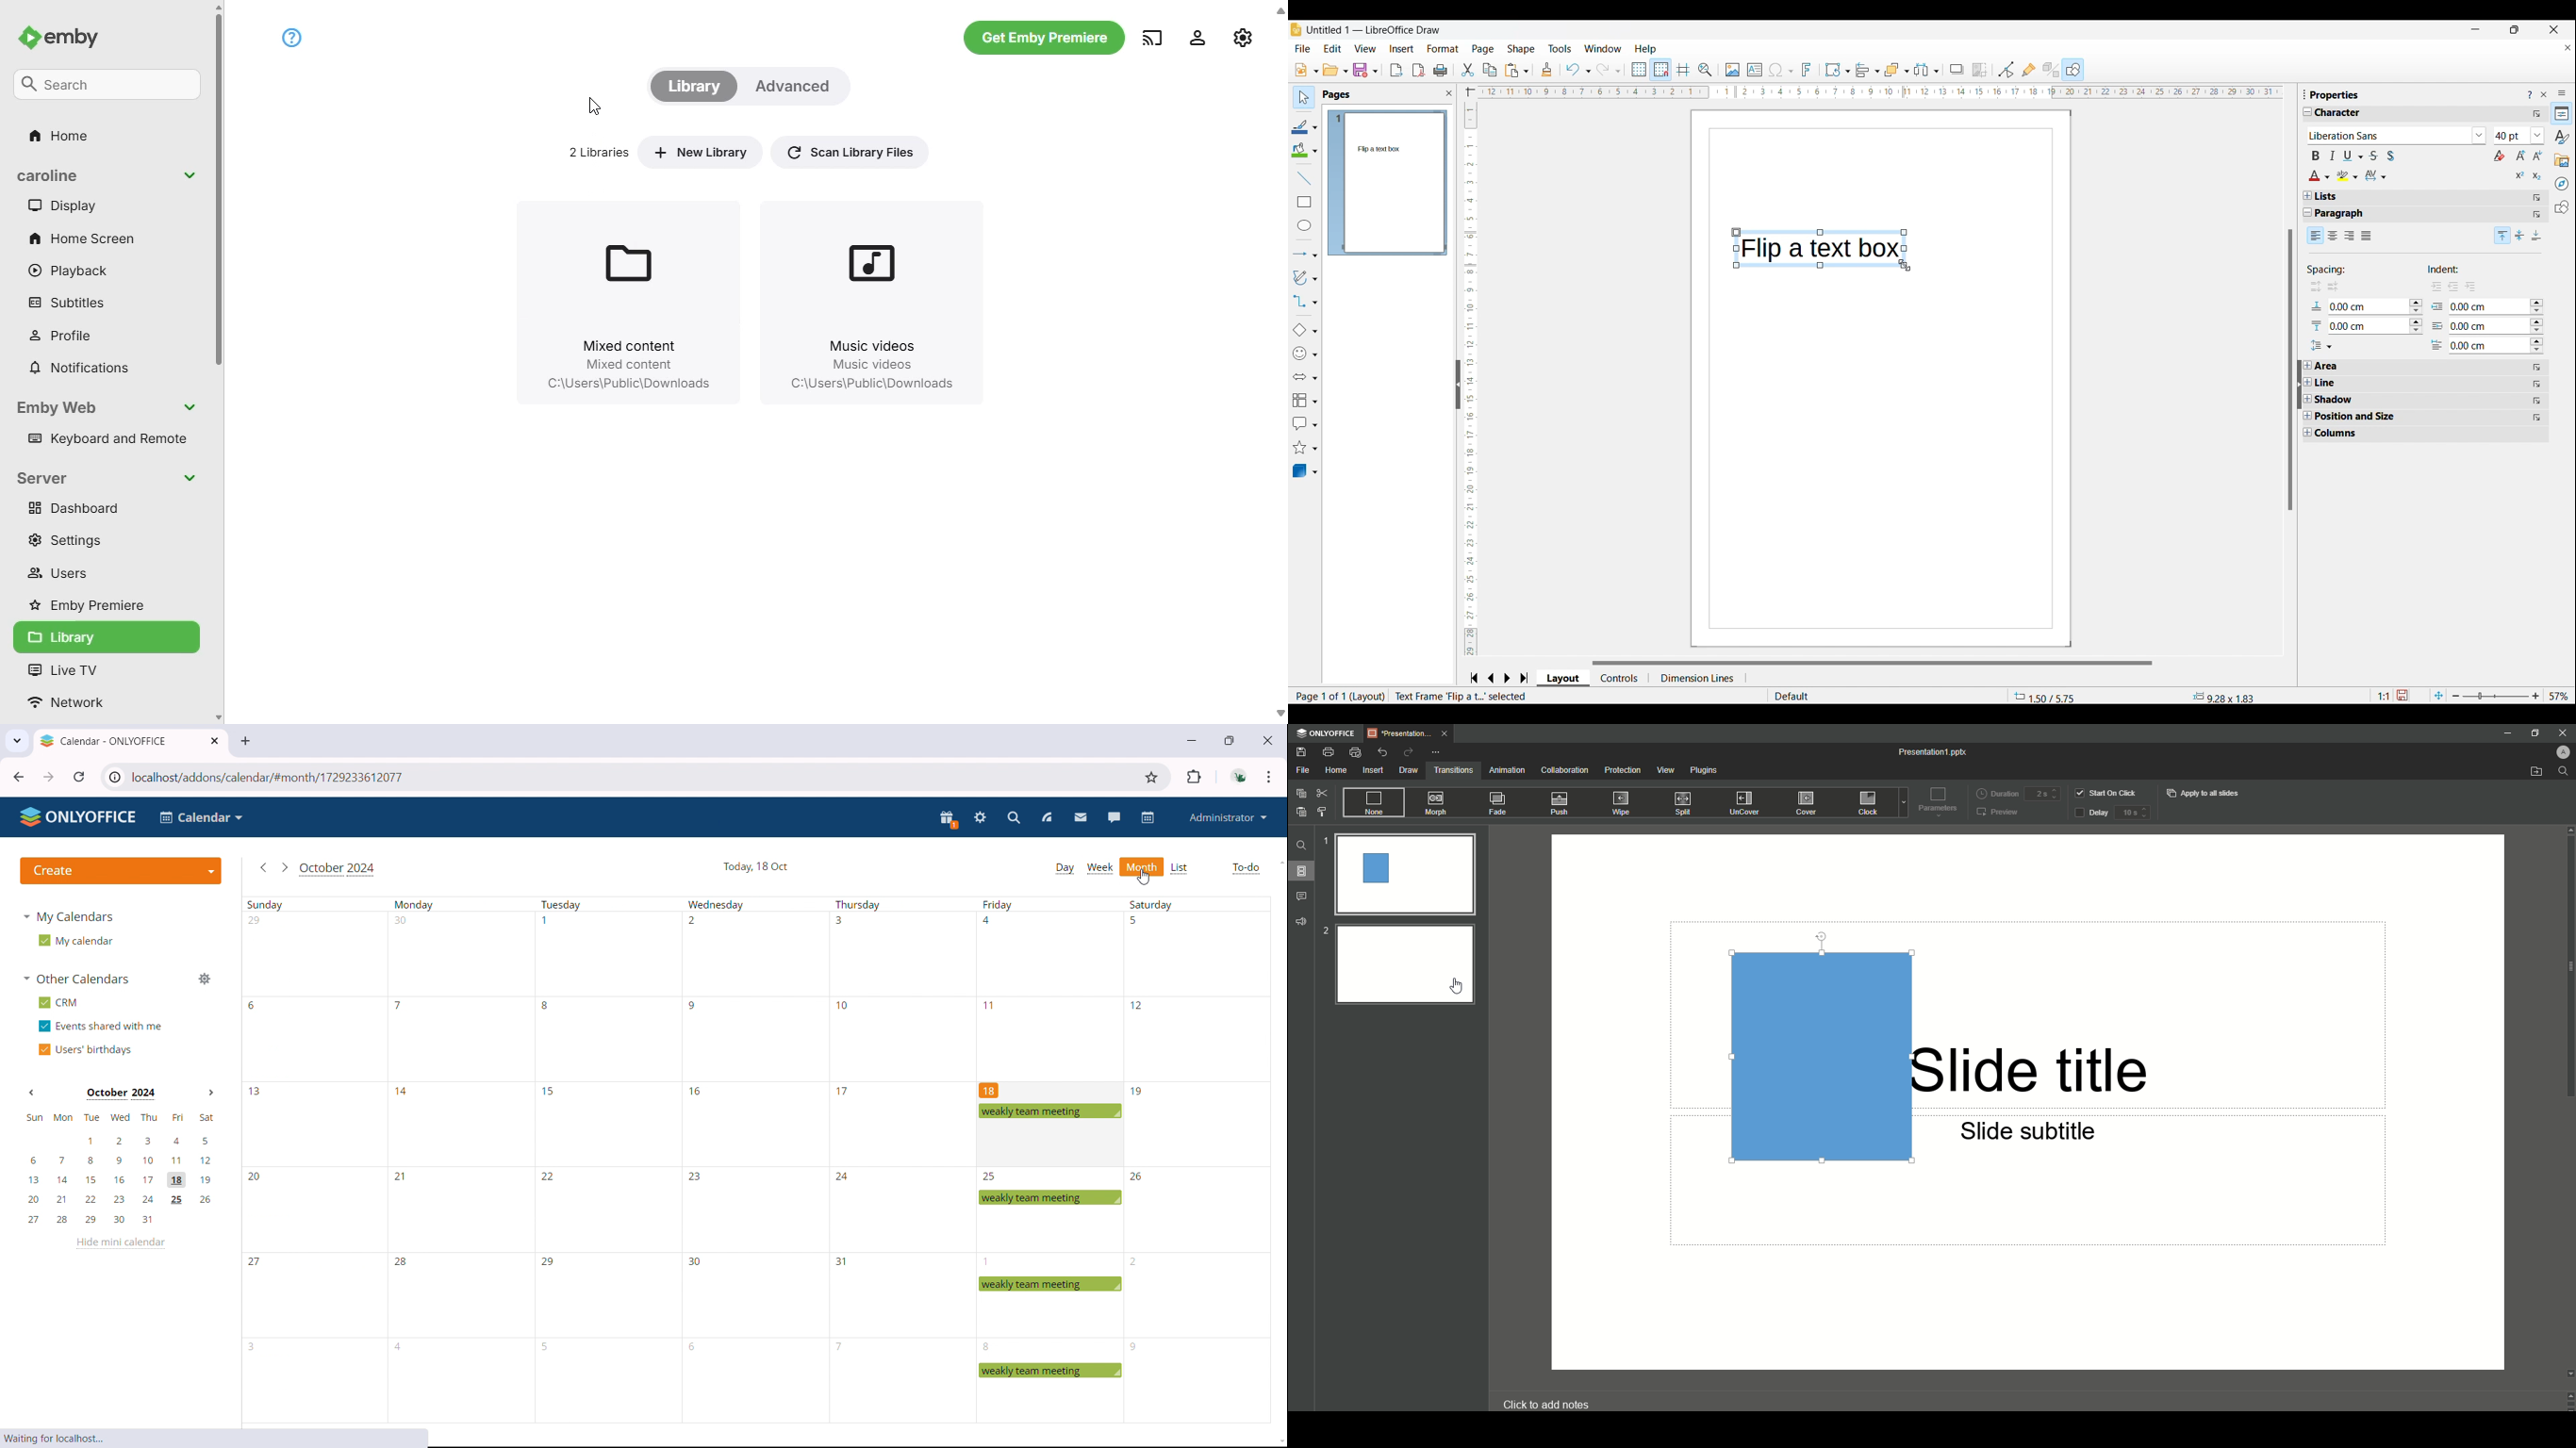 The height and width of the screenshot is (1456, 2576). I want to click on More Options, so click(1436, 753).